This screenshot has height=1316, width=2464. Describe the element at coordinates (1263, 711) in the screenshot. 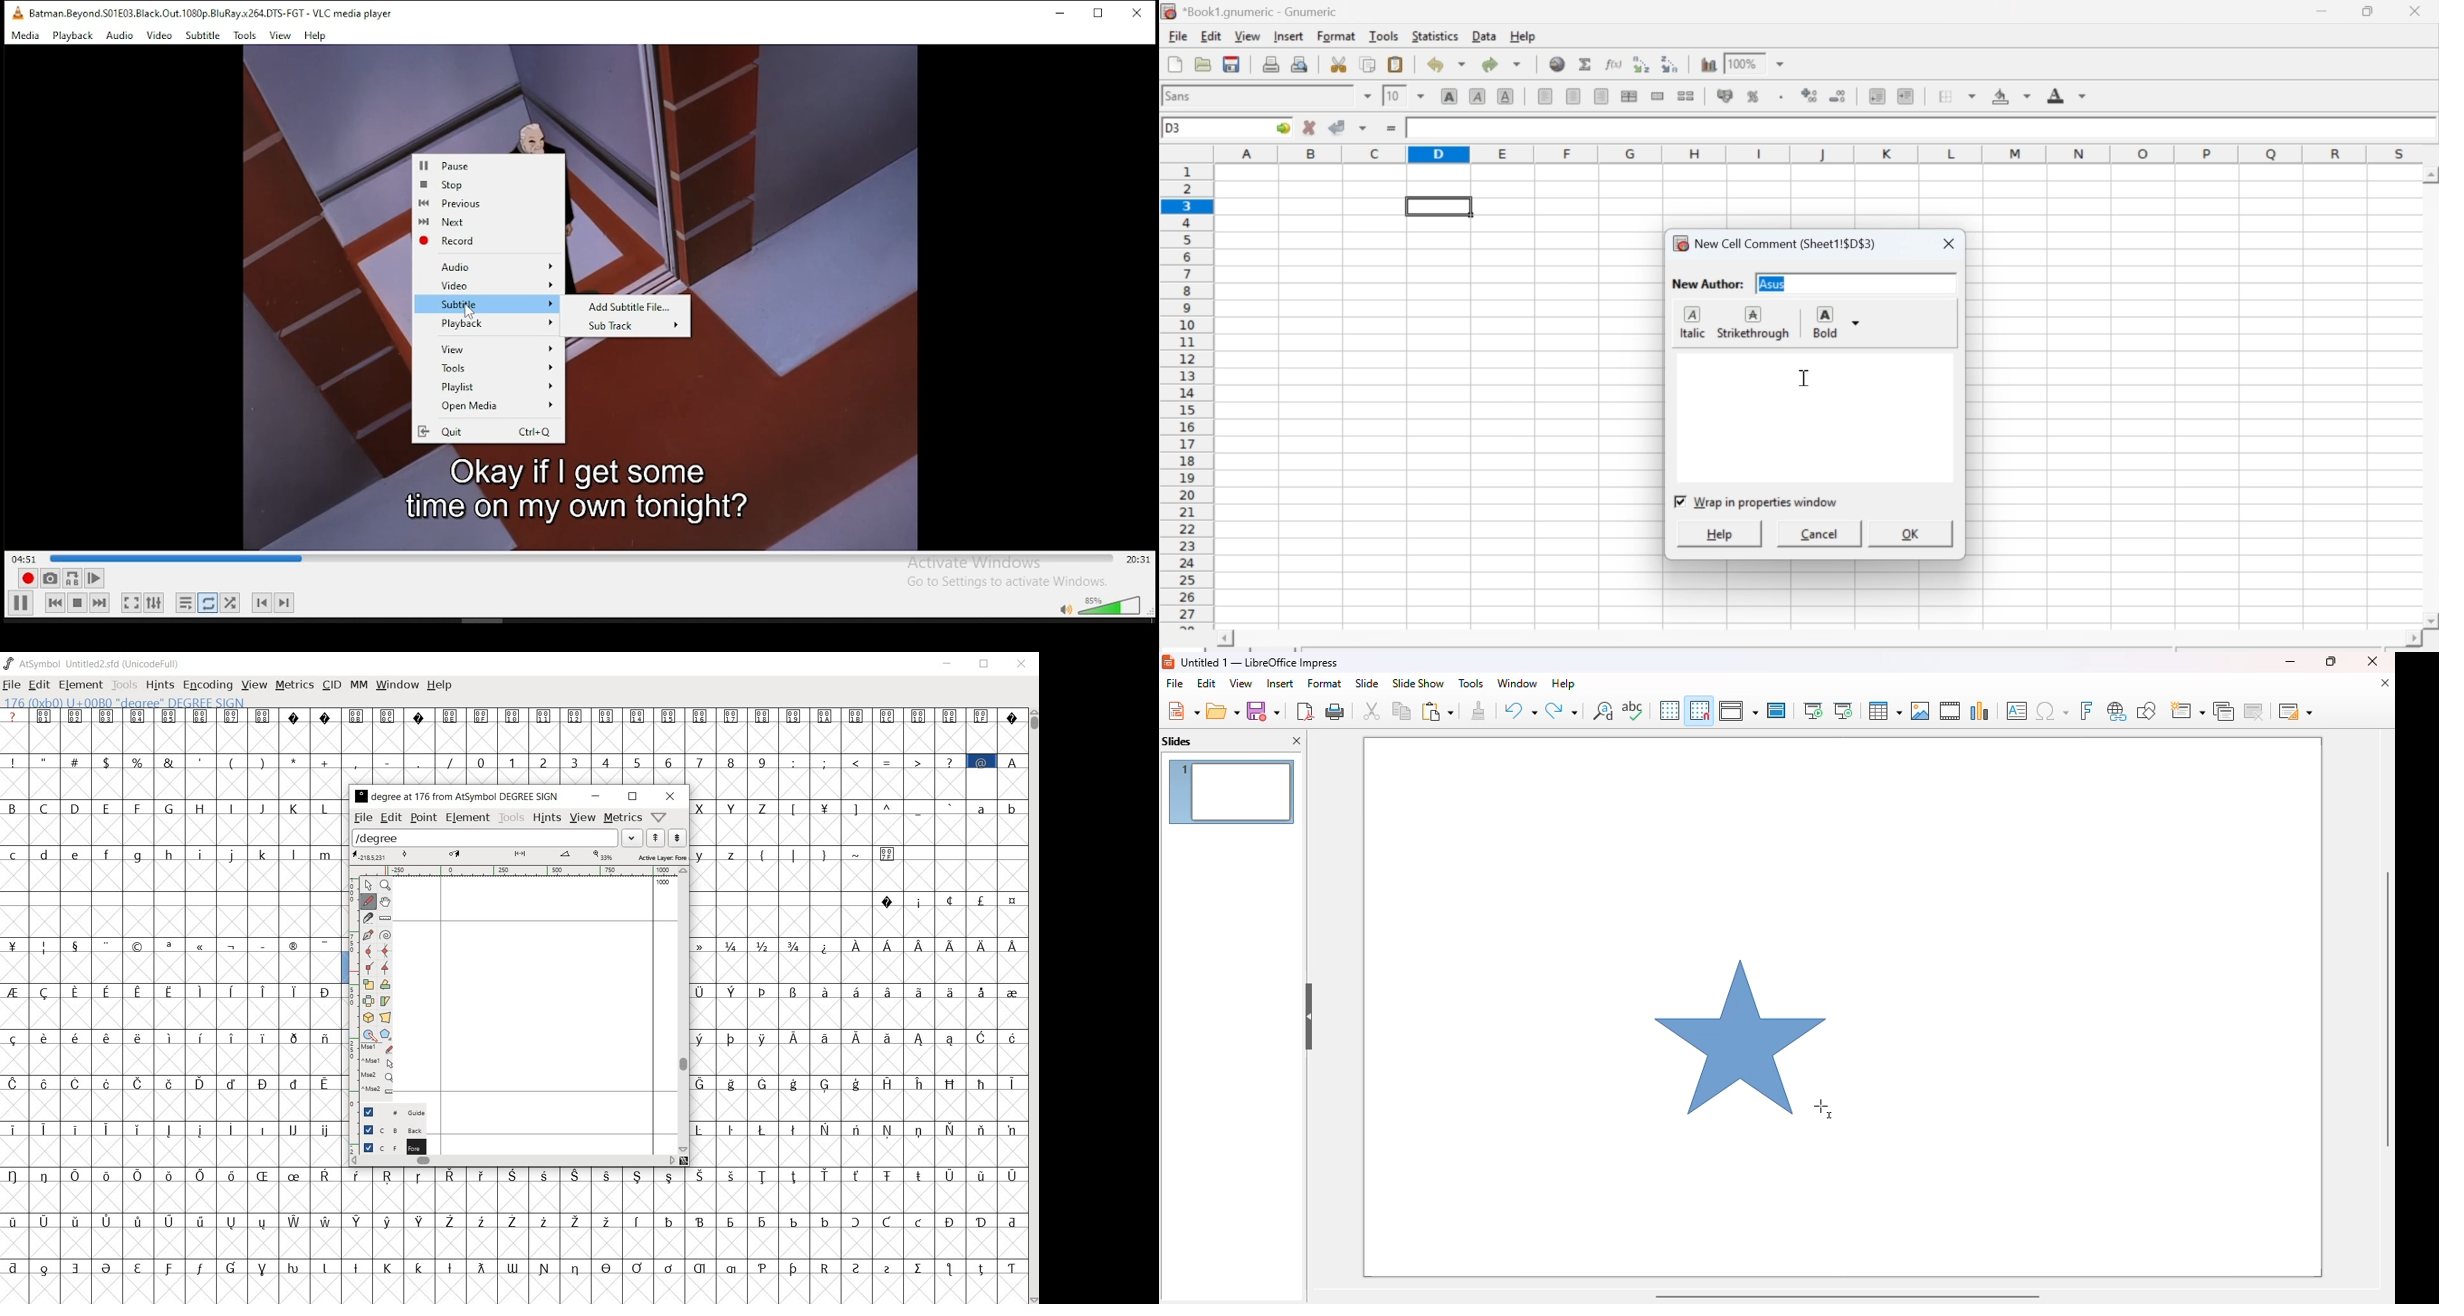

I see `save` at that location.